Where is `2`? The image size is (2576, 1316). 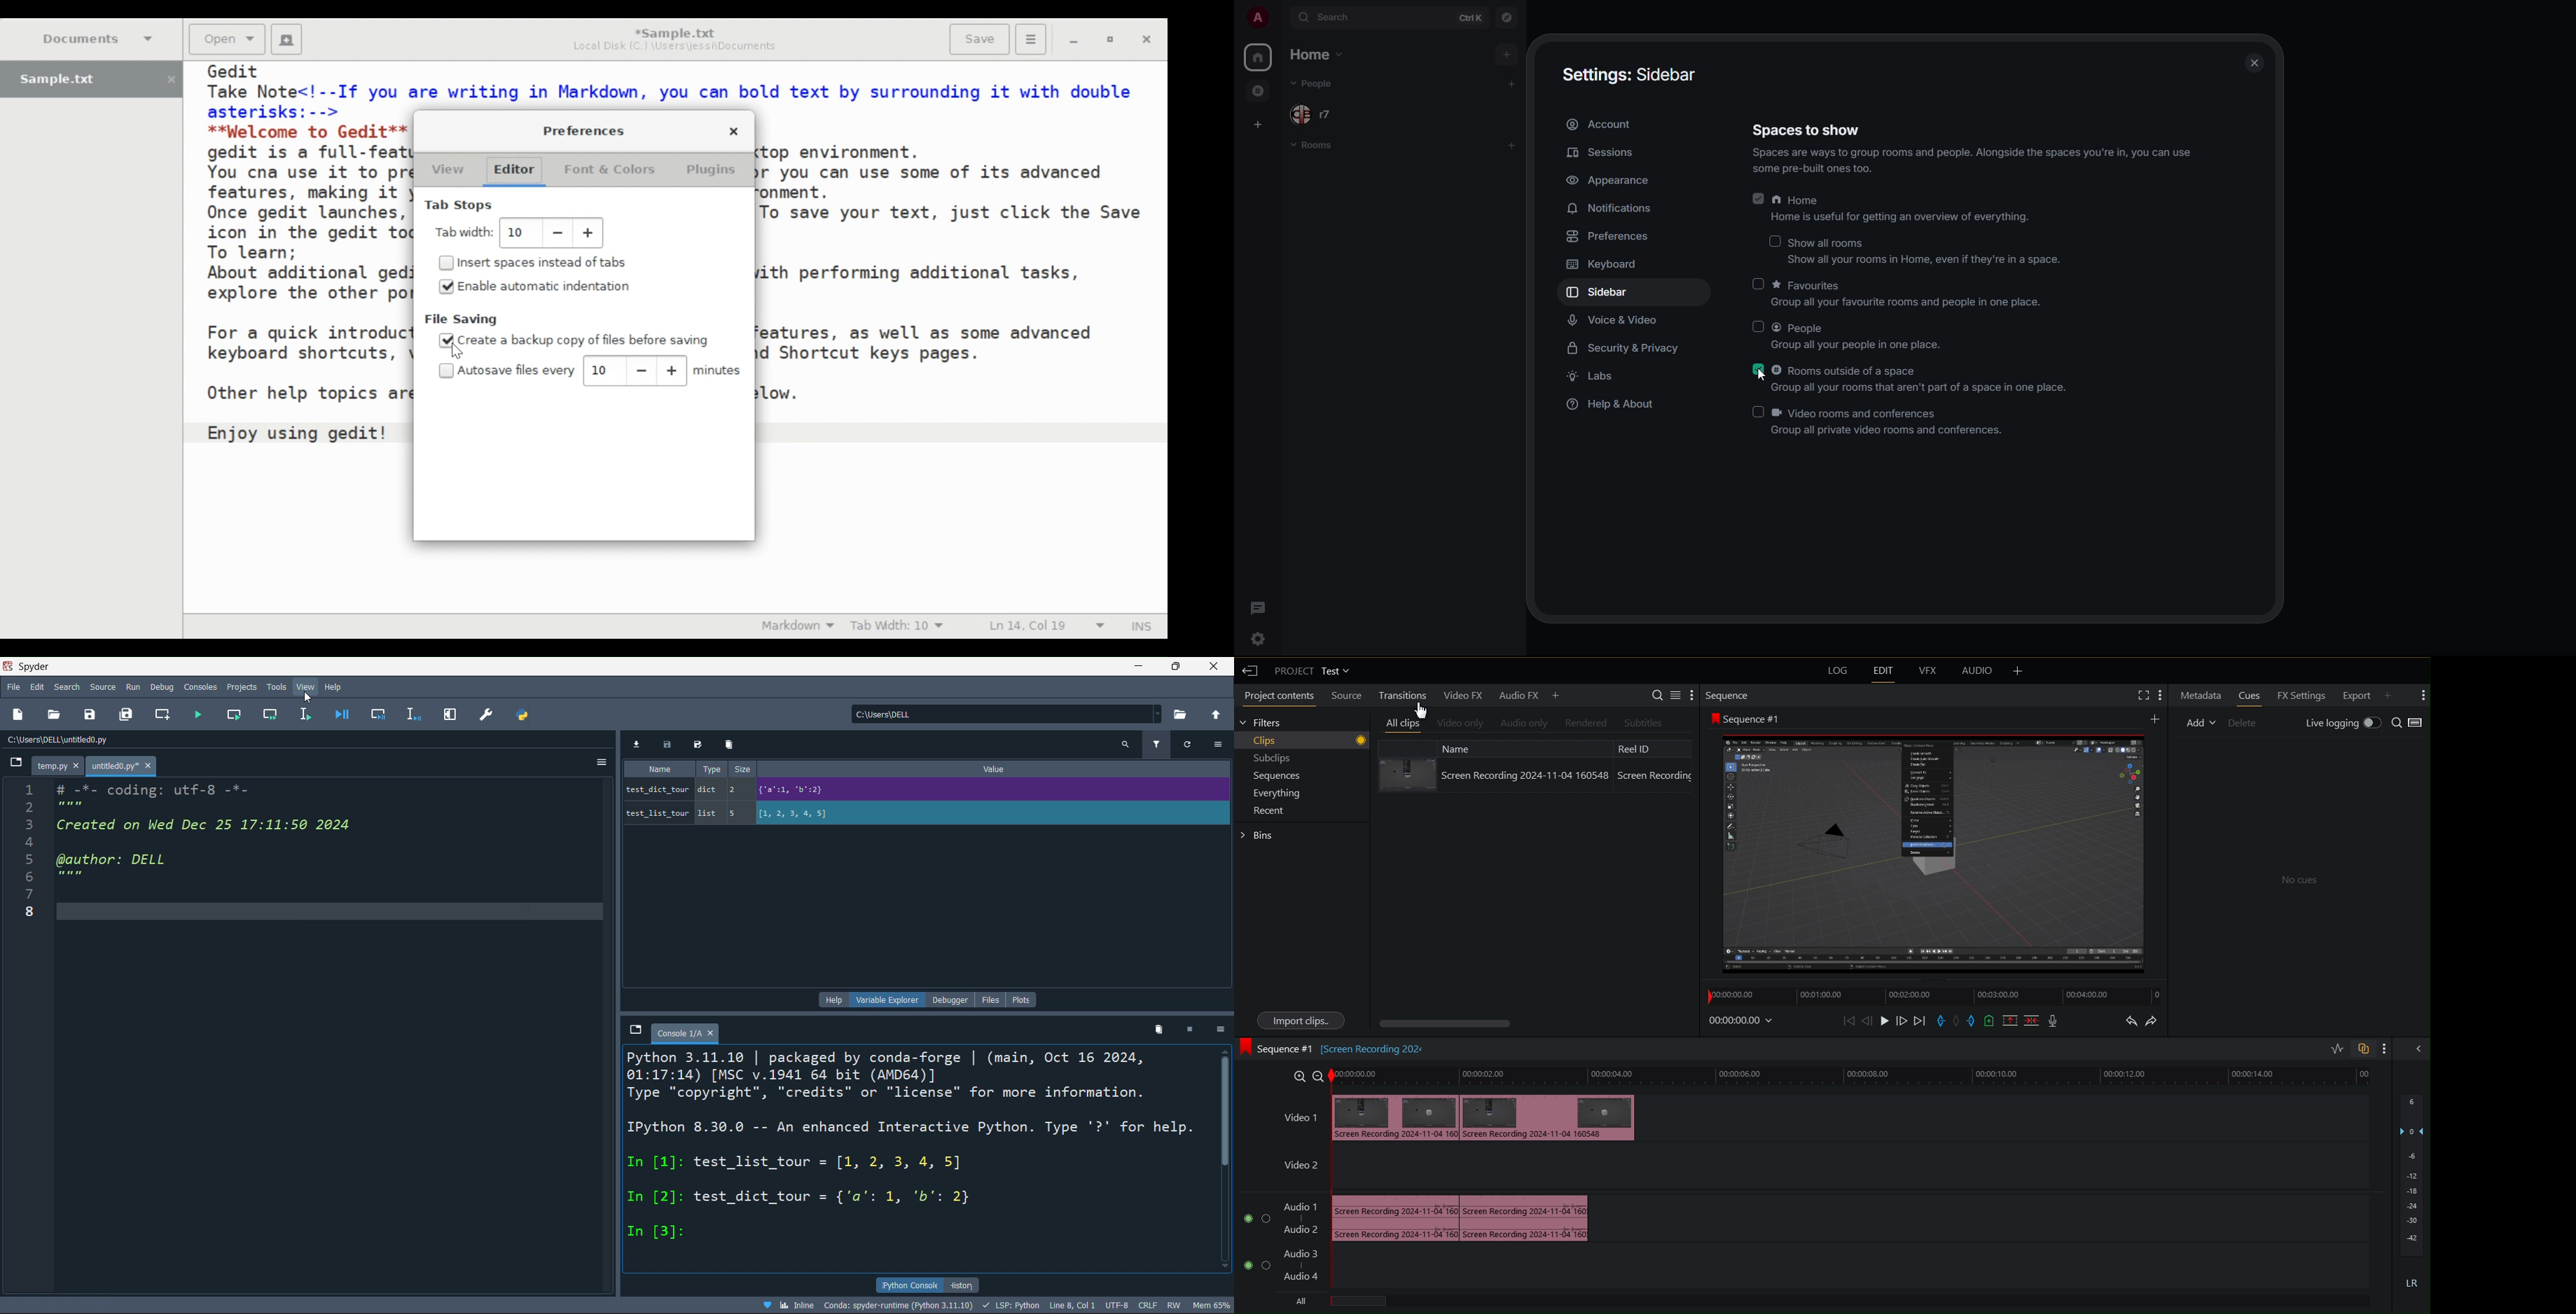
2 is located at coordinates (737, 789).